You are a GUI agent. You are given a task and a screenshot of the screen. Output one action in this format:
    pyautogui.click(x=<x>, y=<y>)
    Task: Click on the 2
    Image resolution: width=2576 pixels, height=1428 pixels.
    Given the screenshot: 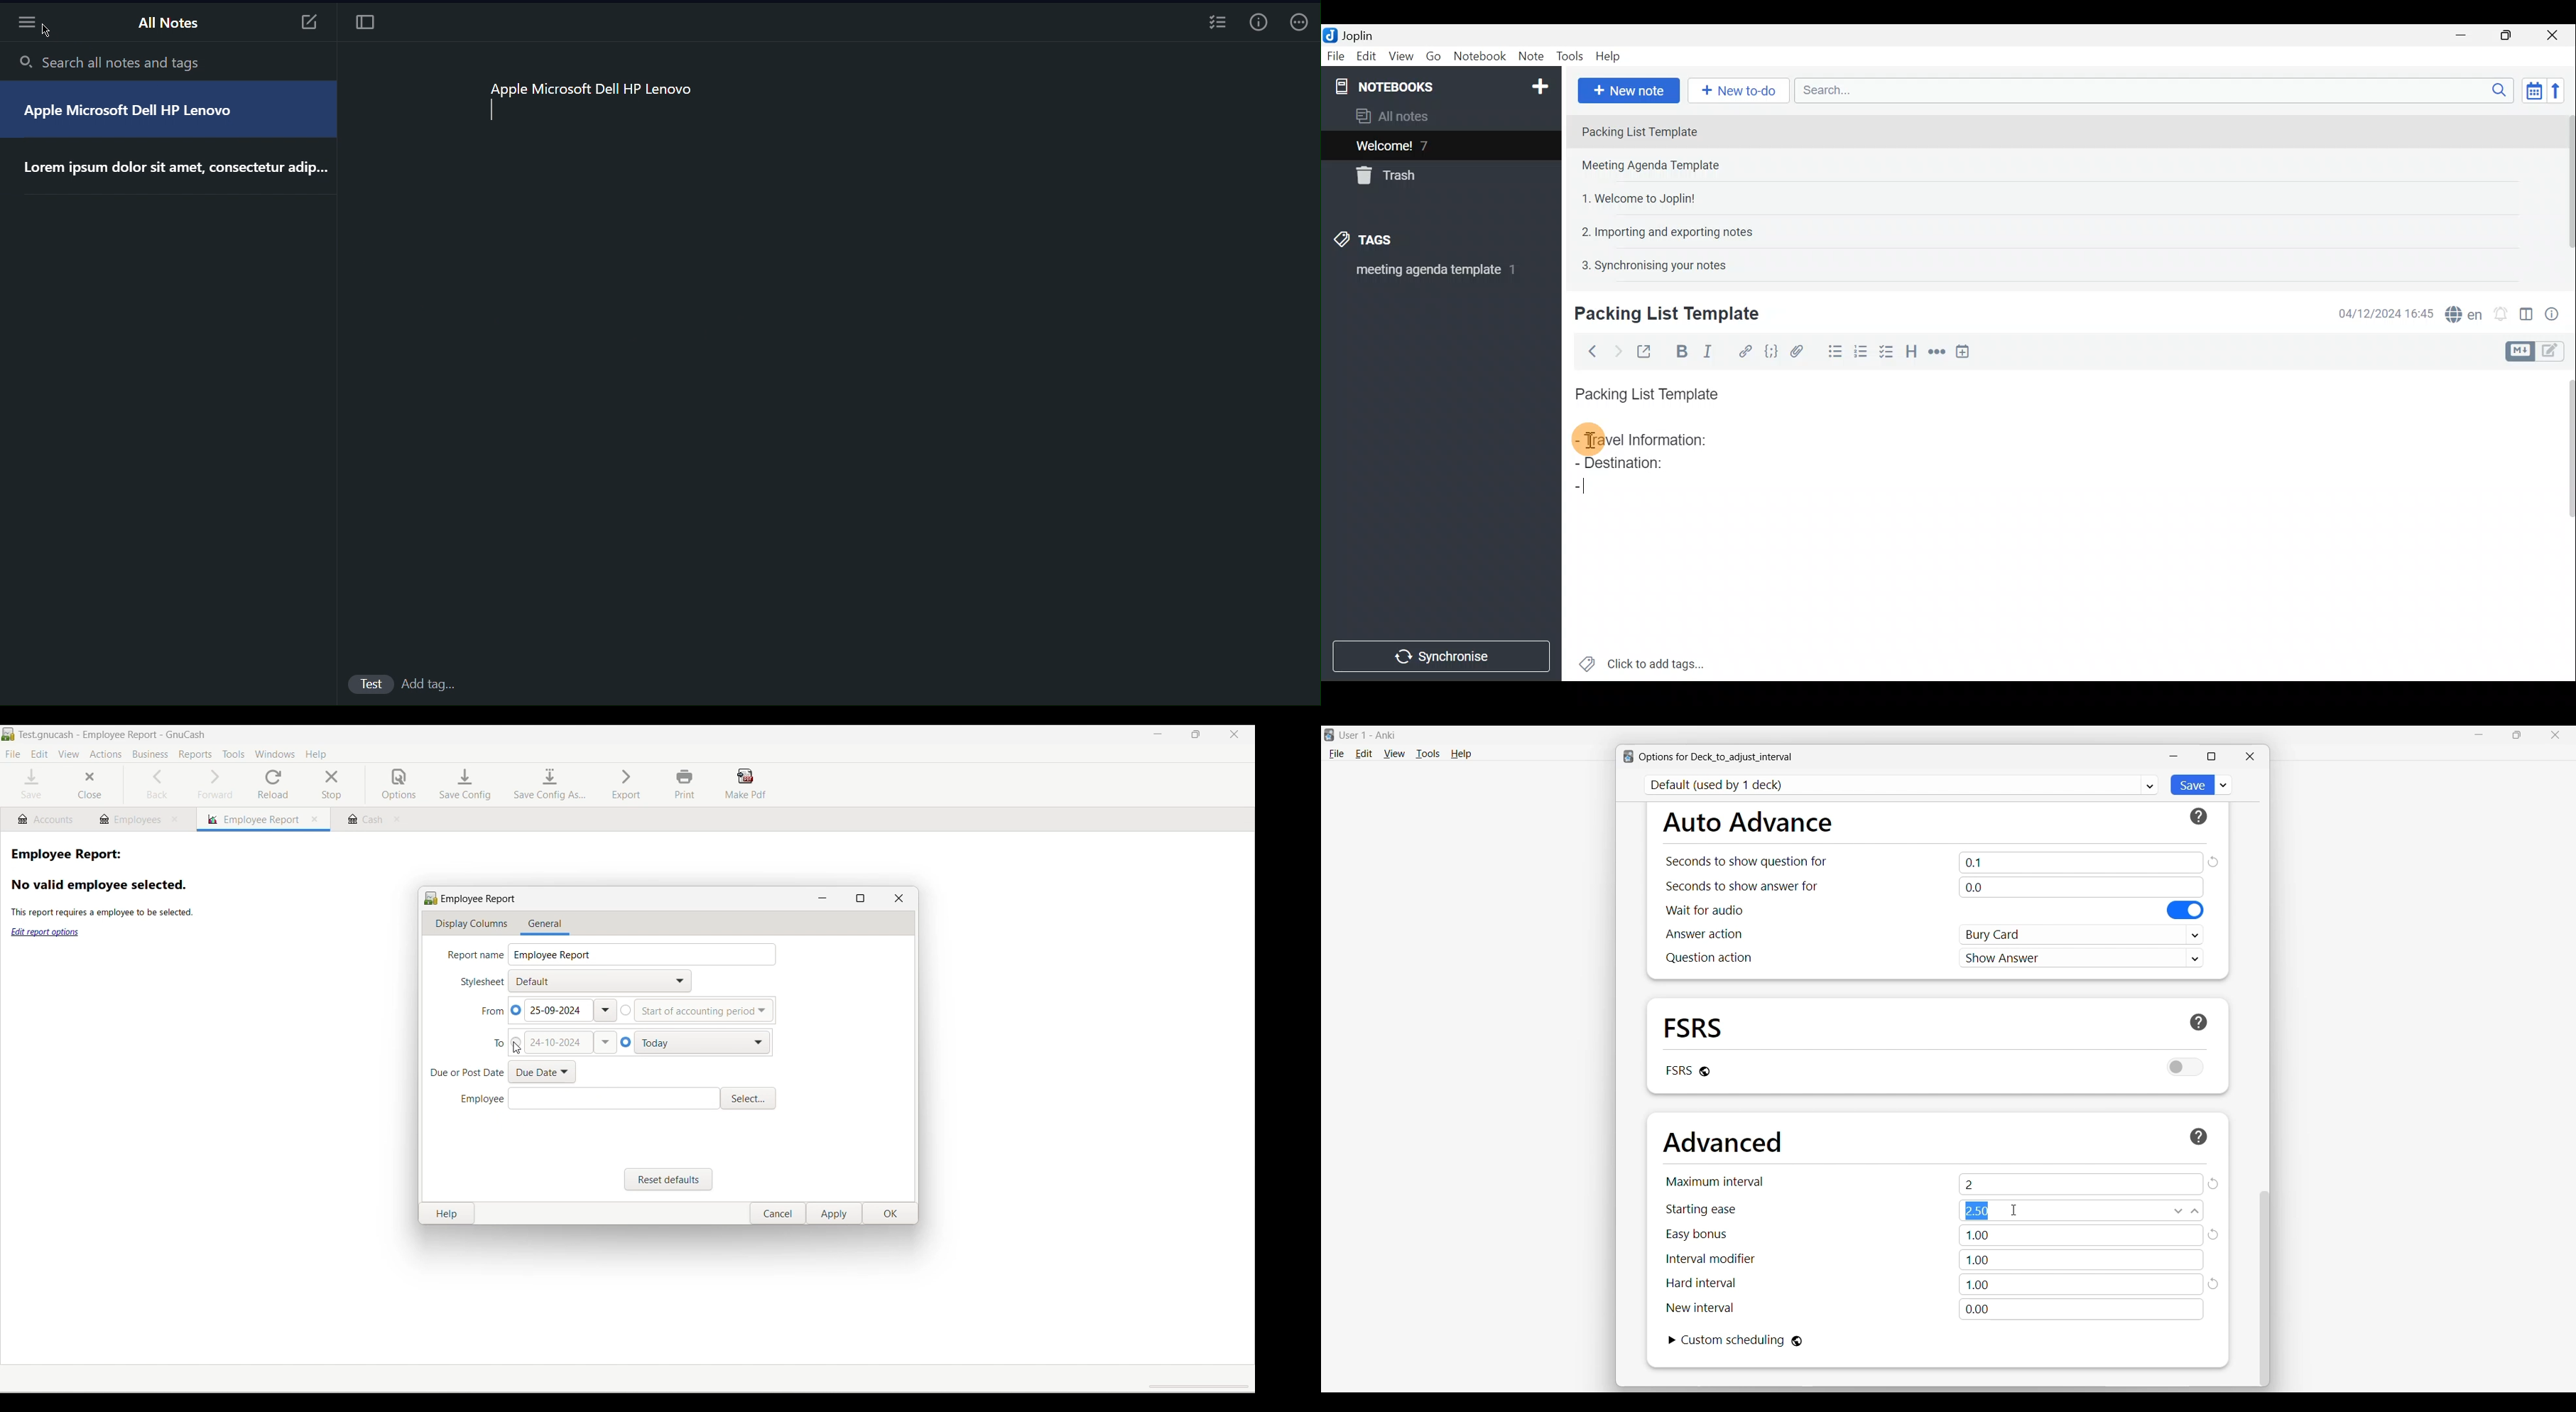 What is the action you would take?
    pyautogui.click(x=2081, y=1184)
    